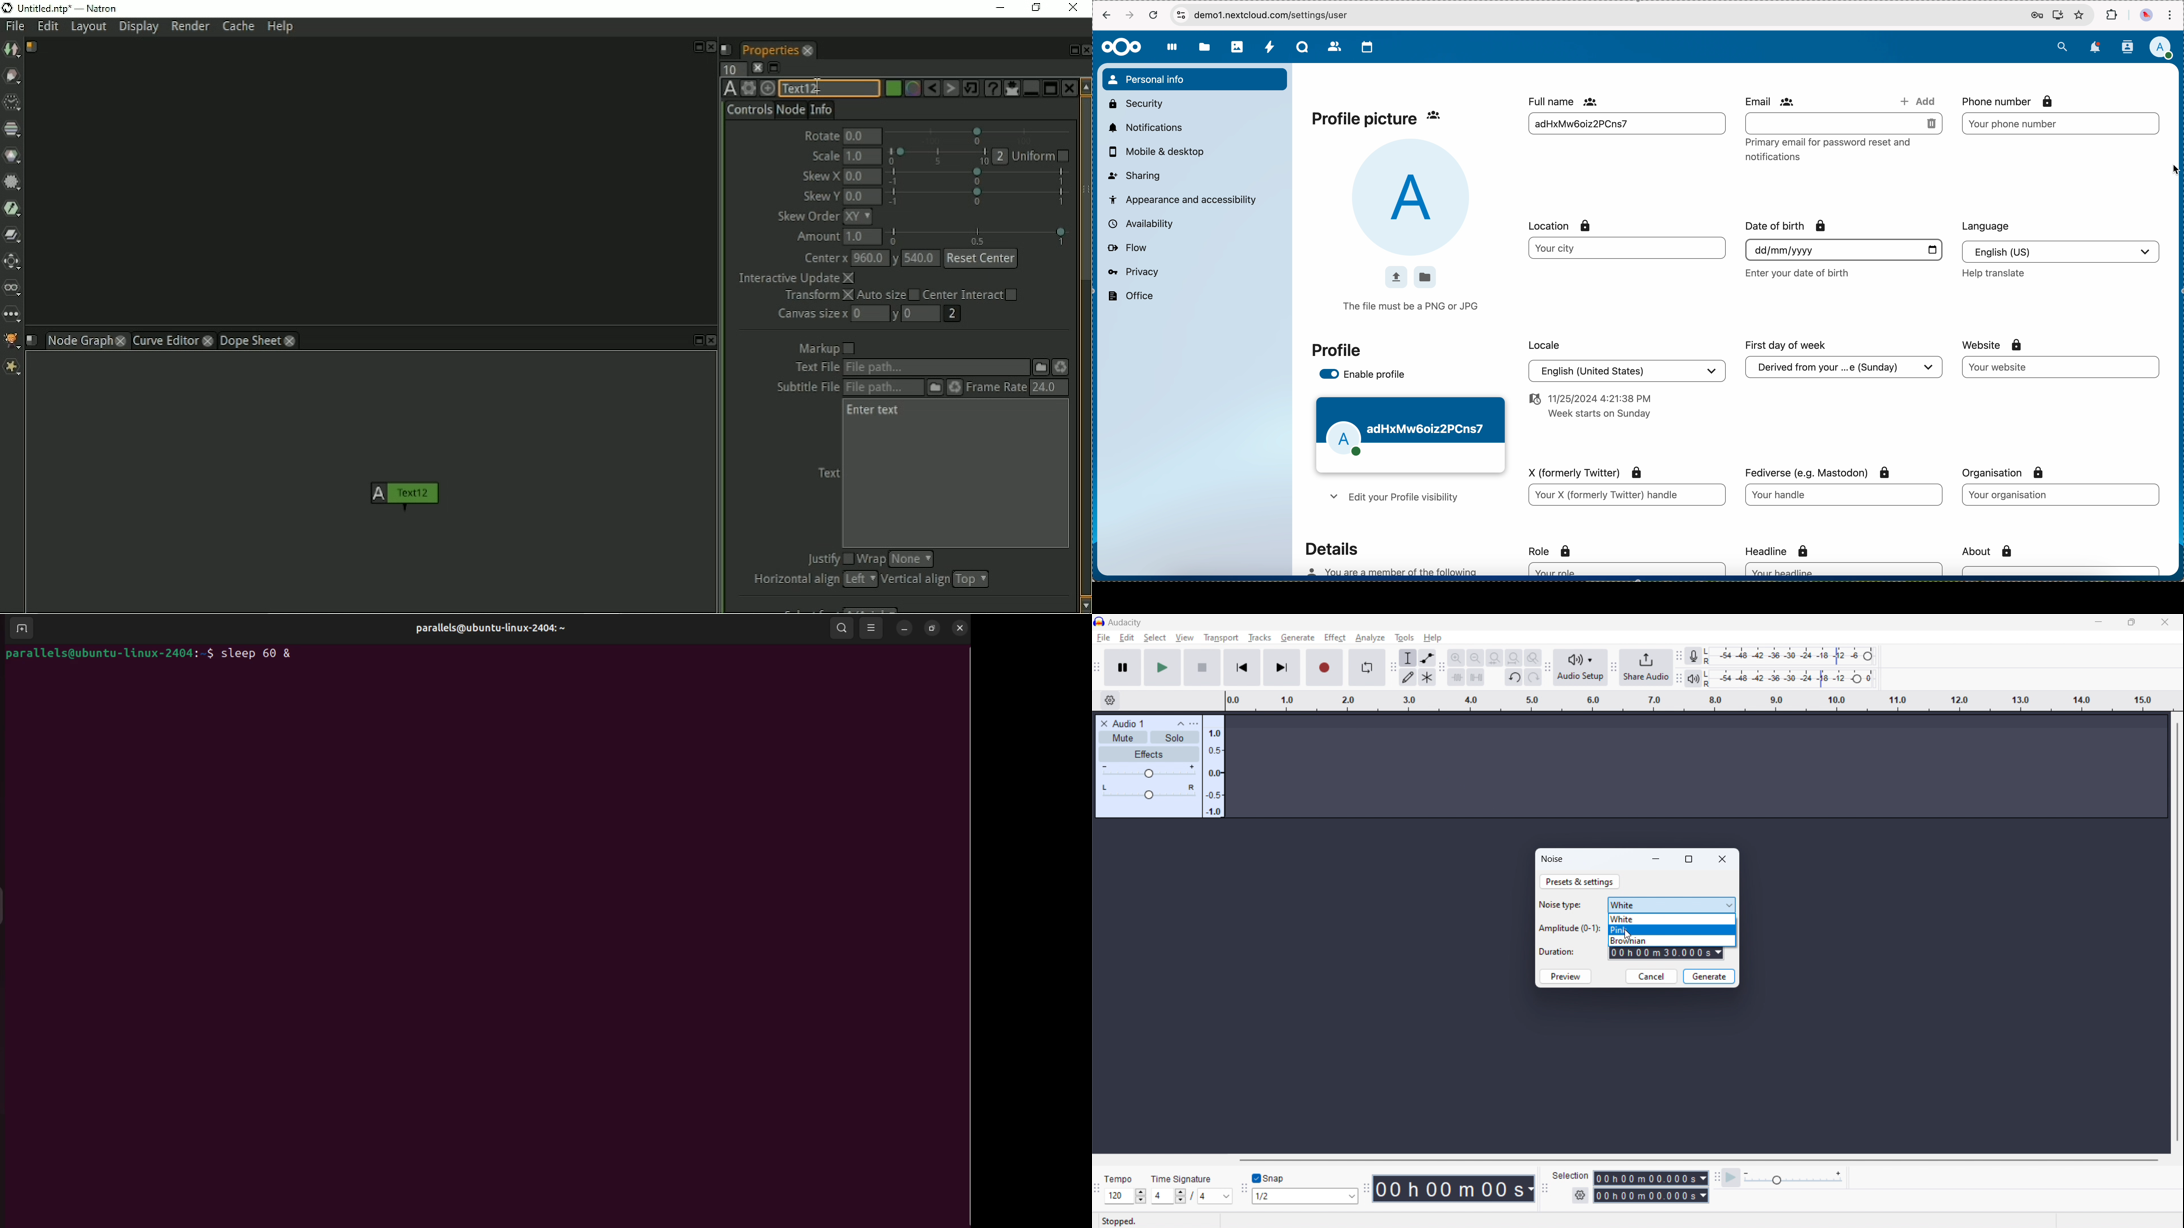  I want to click on role, so click(1552, 552).